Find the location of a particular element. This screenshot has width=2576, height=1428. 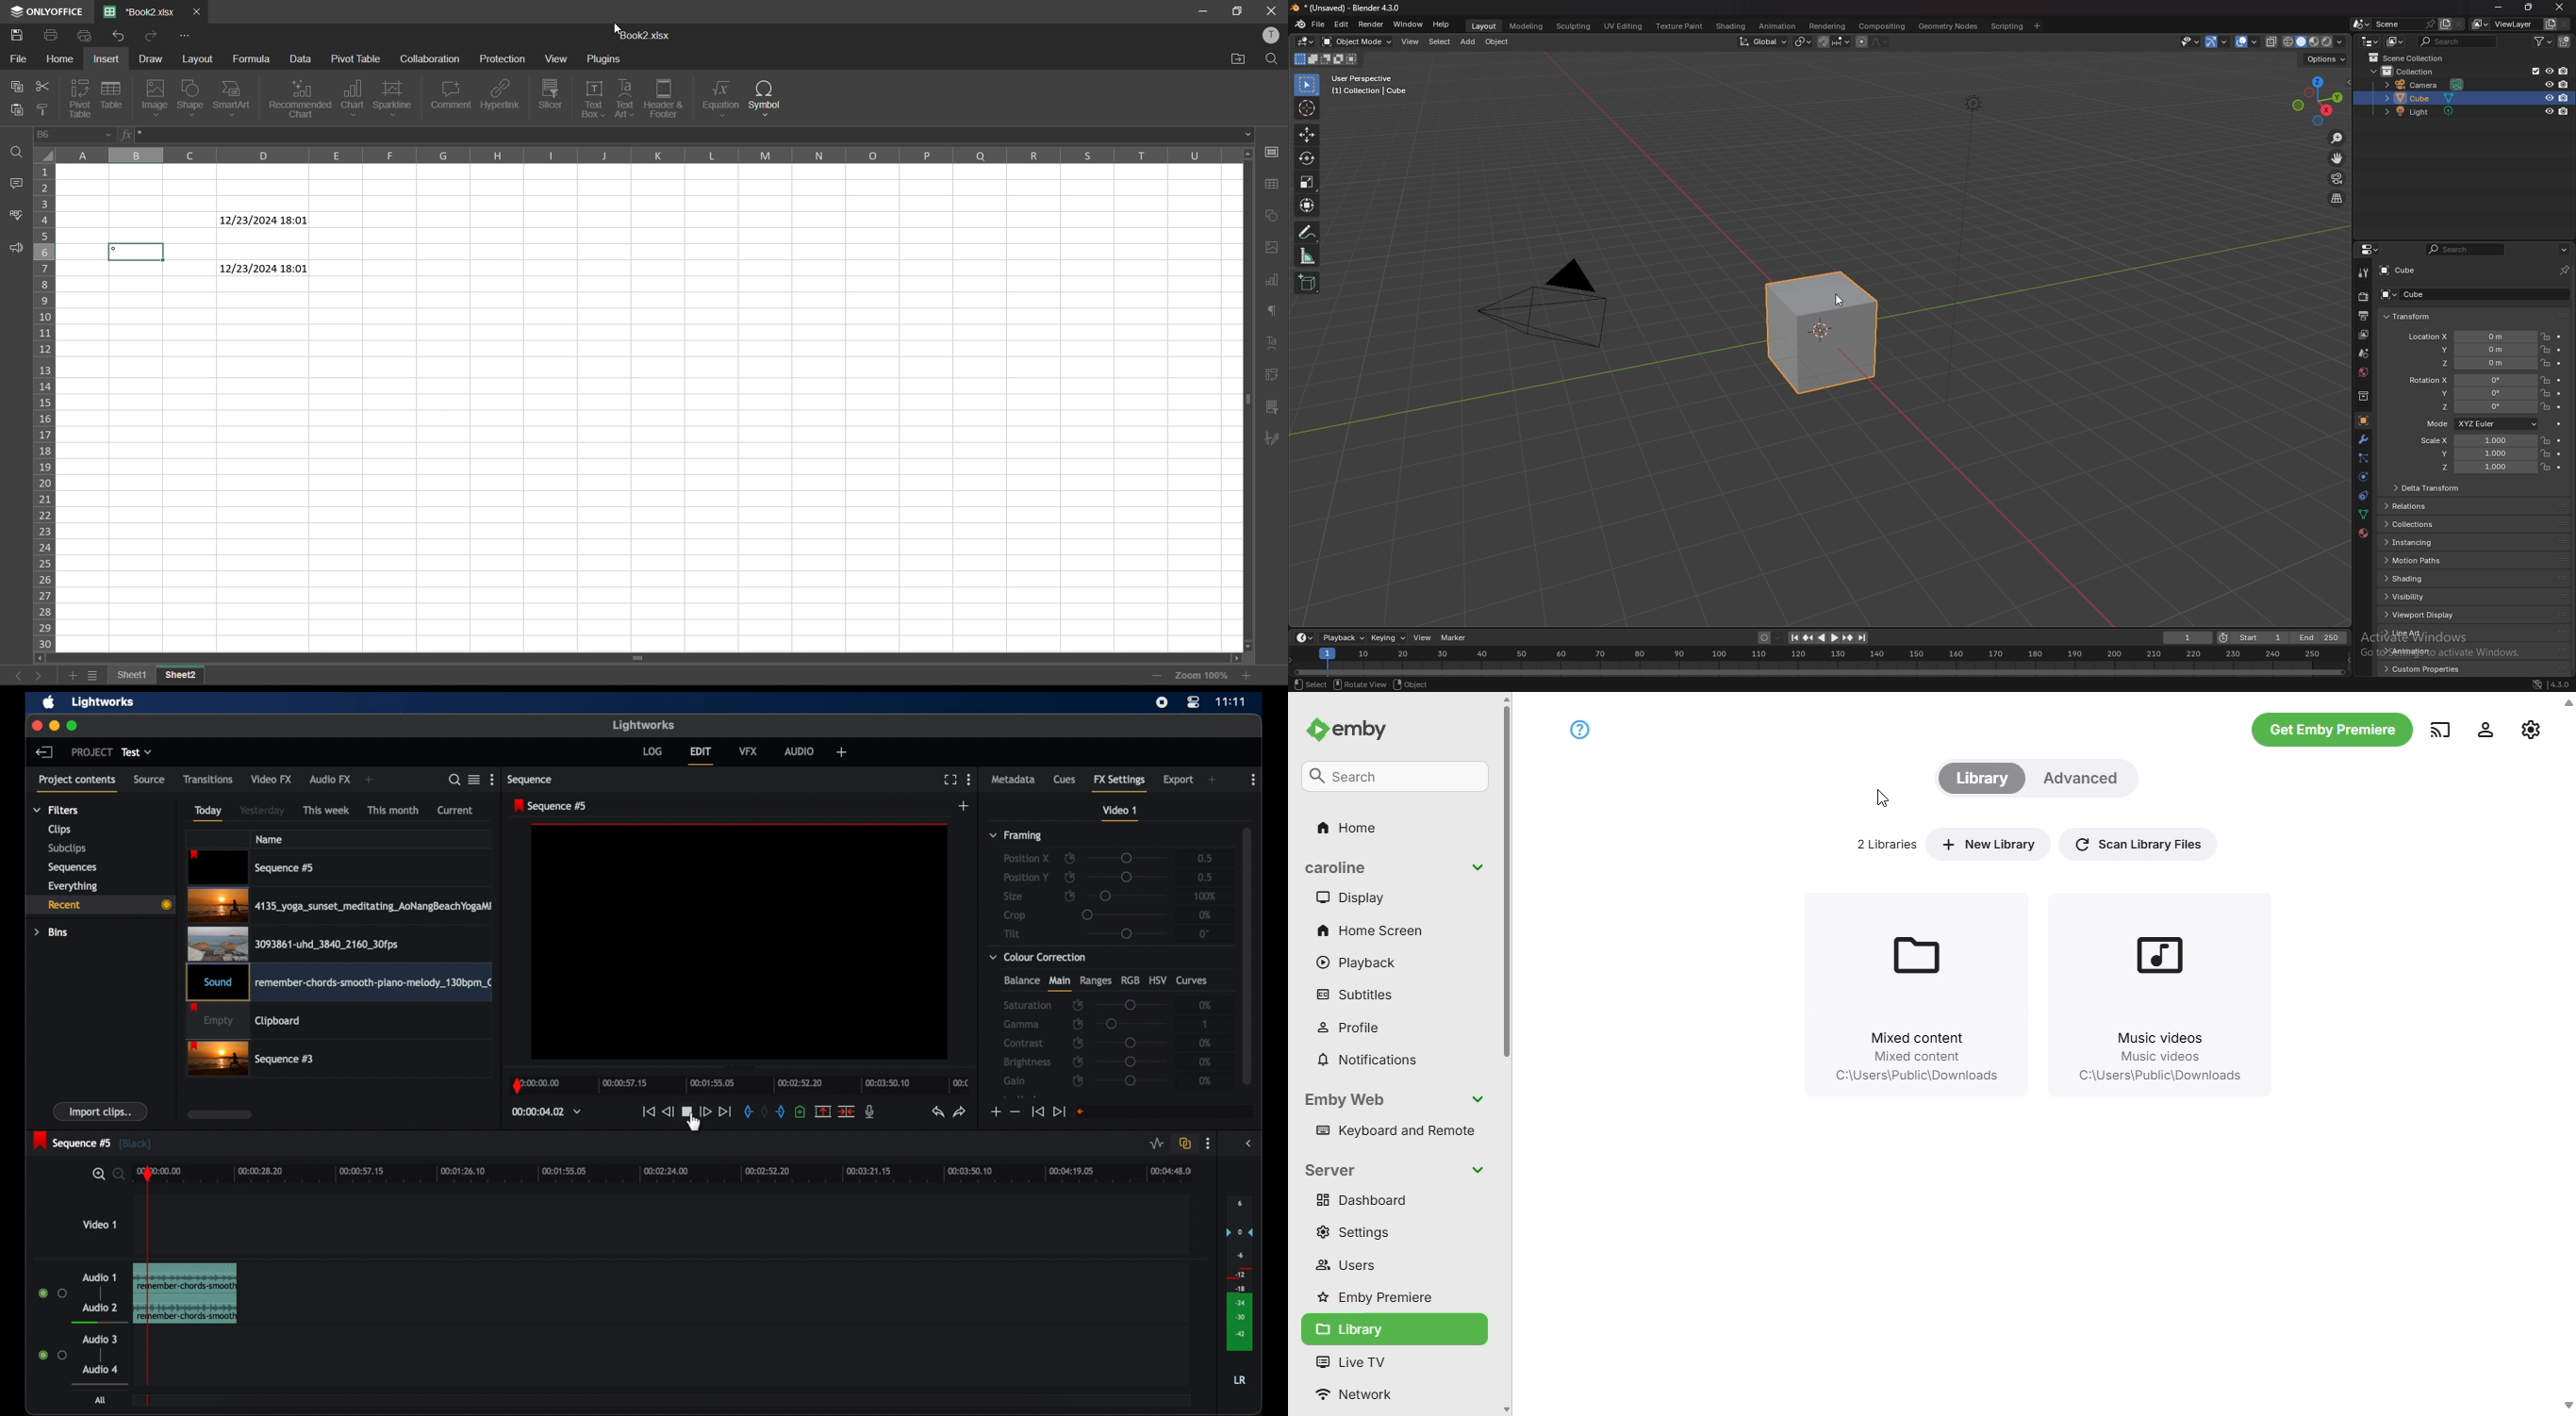

slider is located at coordinates (1131, 1061).